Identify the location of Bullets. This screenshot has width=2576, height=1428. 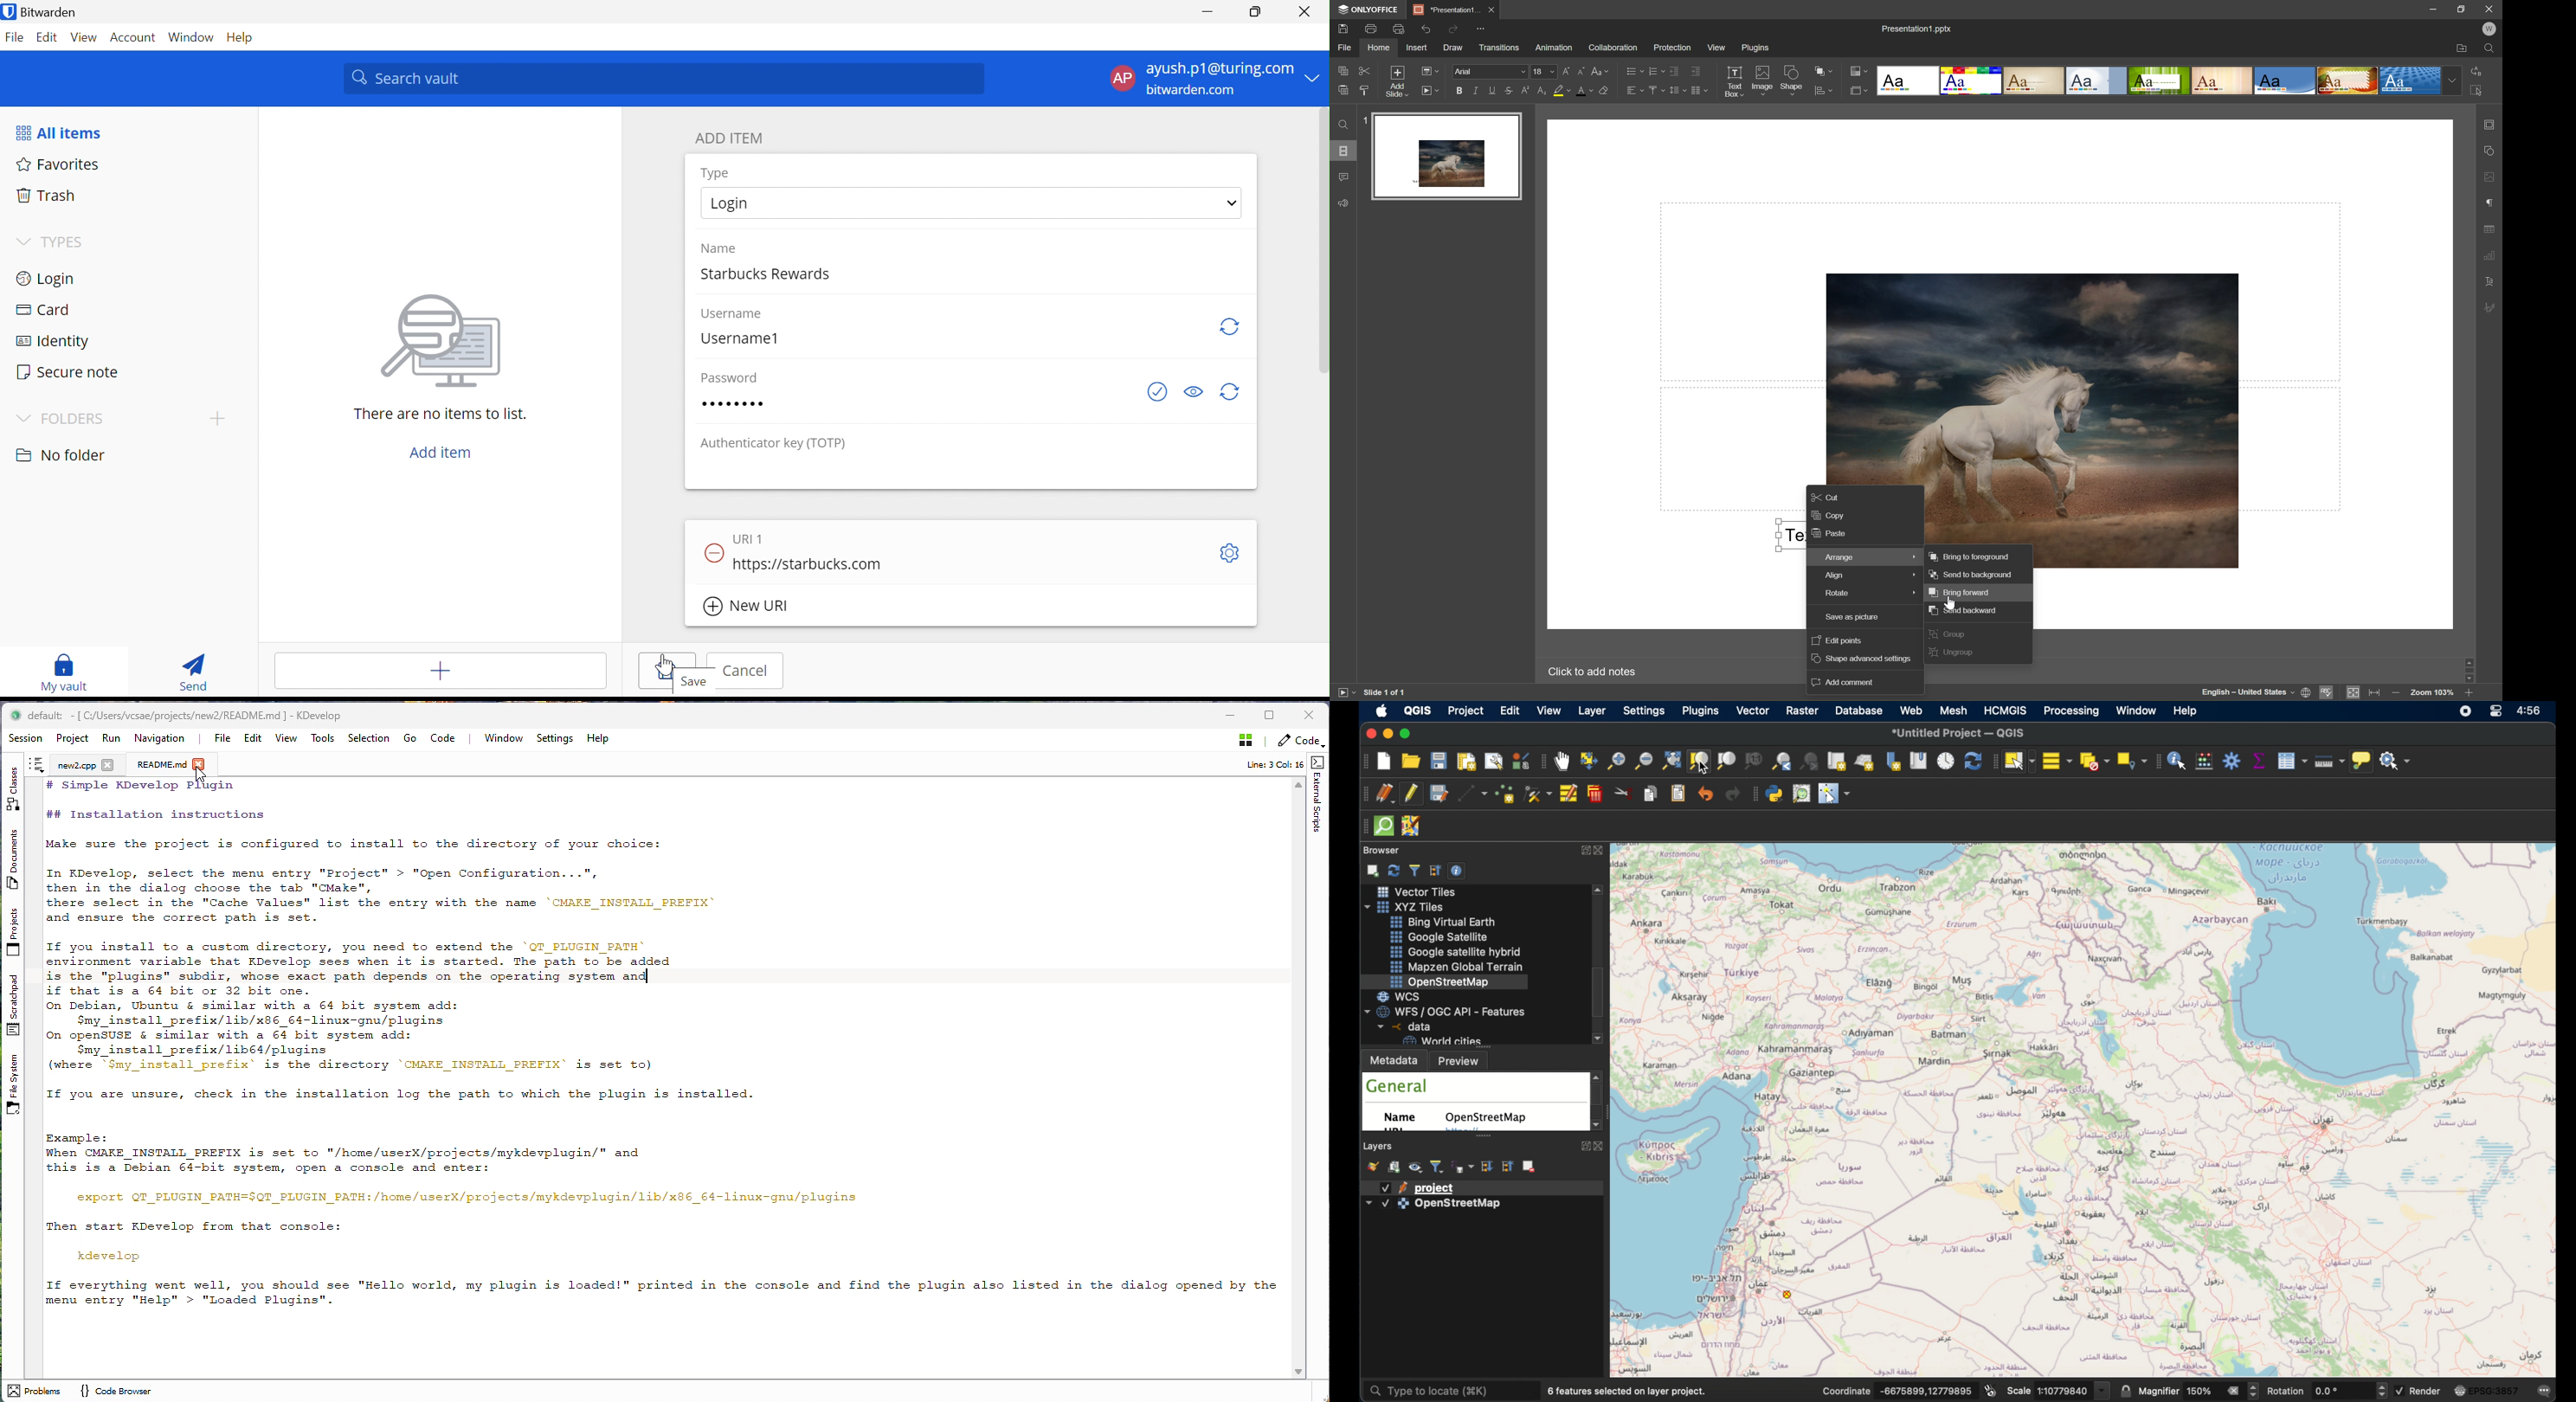
(1633, 71).